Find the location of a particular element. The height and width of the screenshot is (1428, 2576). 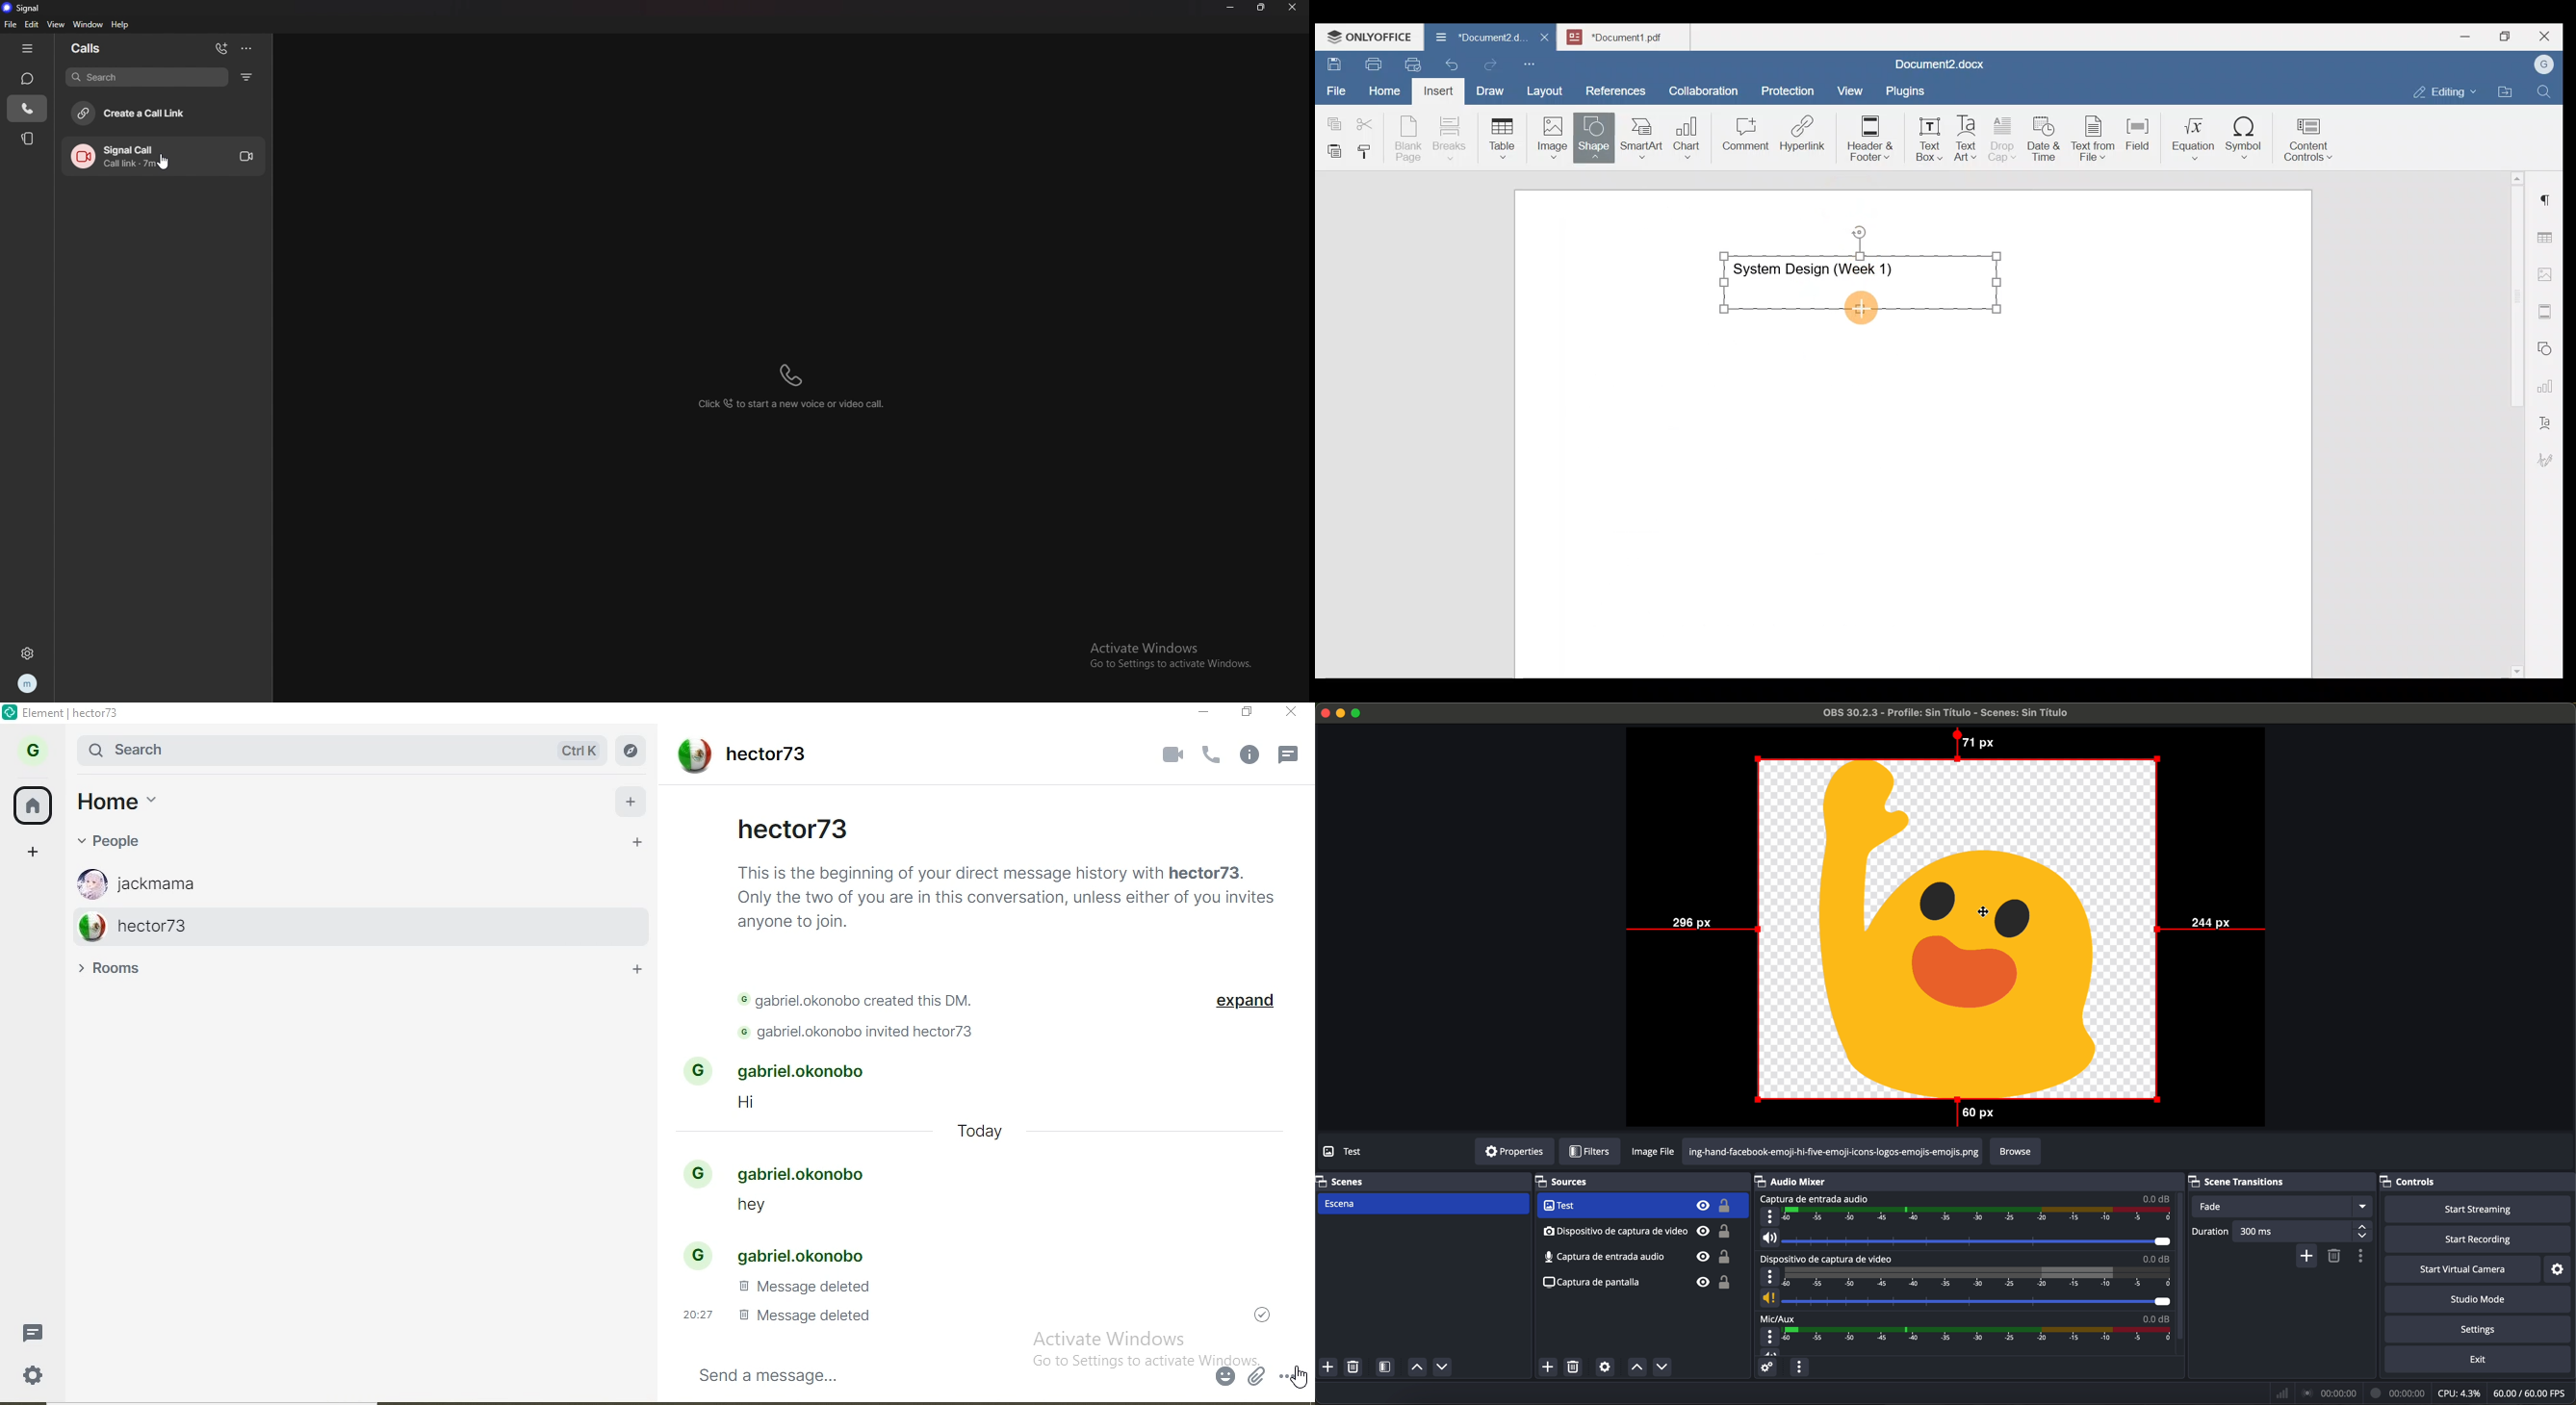

text 1 is located at coordinates (1007, 894).